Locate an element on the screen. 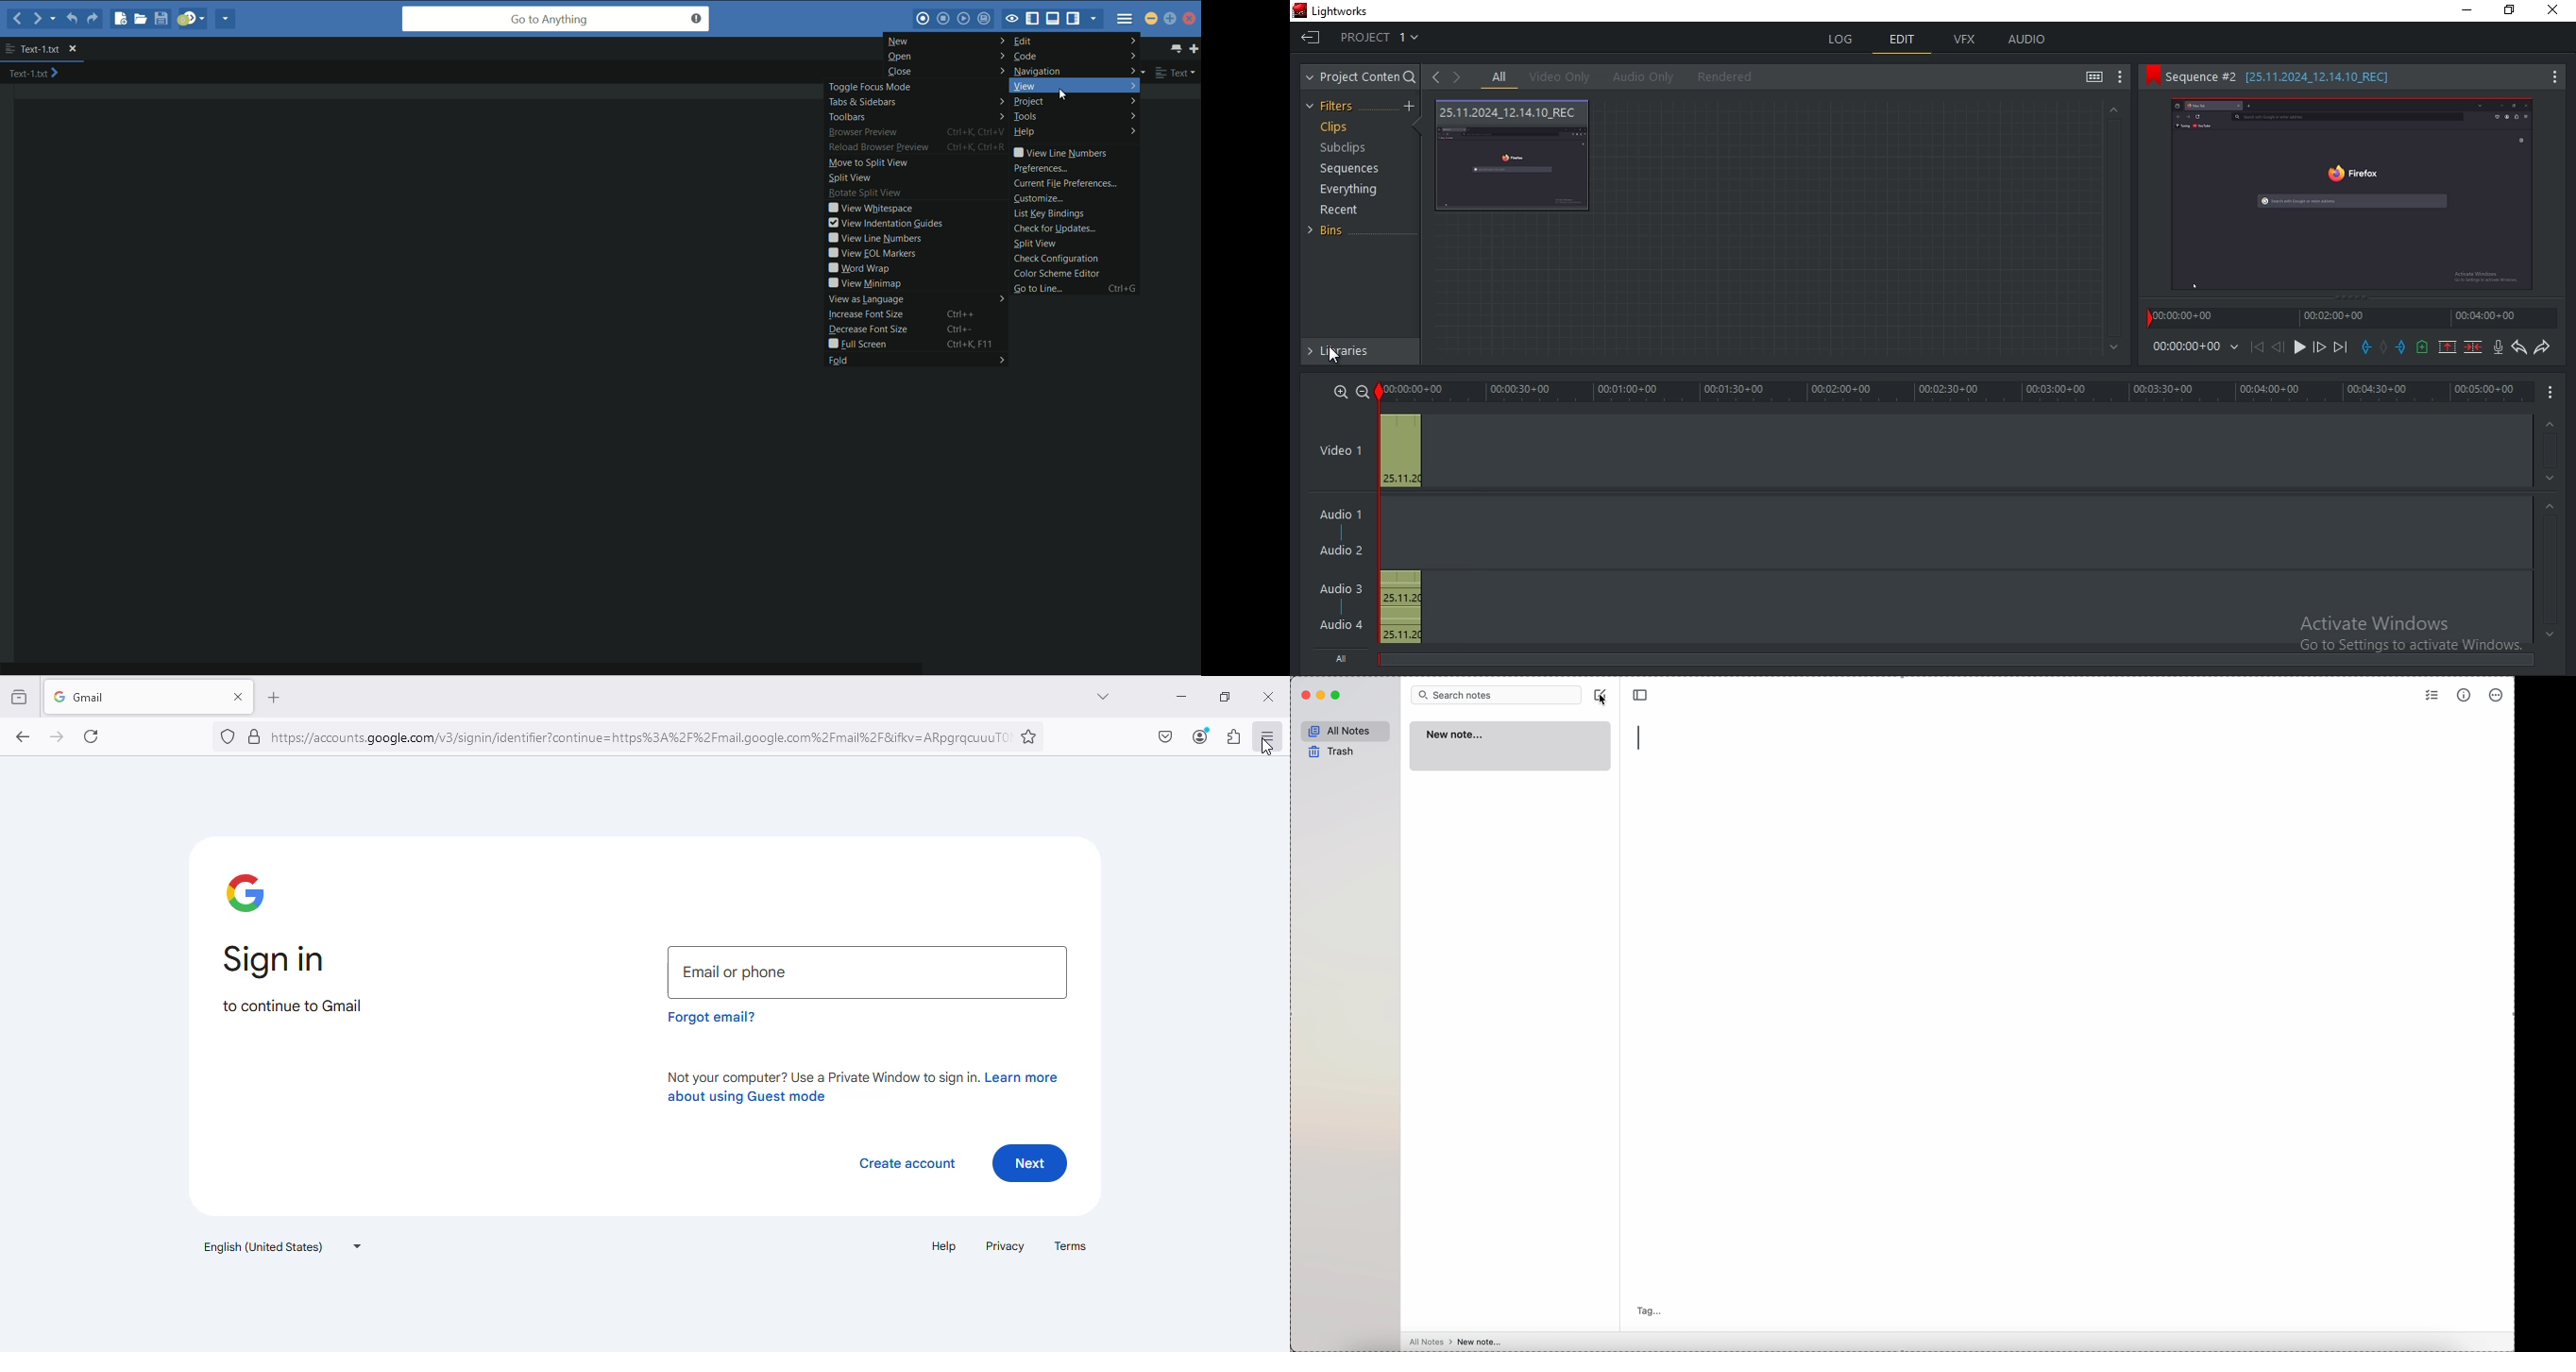  new tab is located at coordinates (1194, 48).